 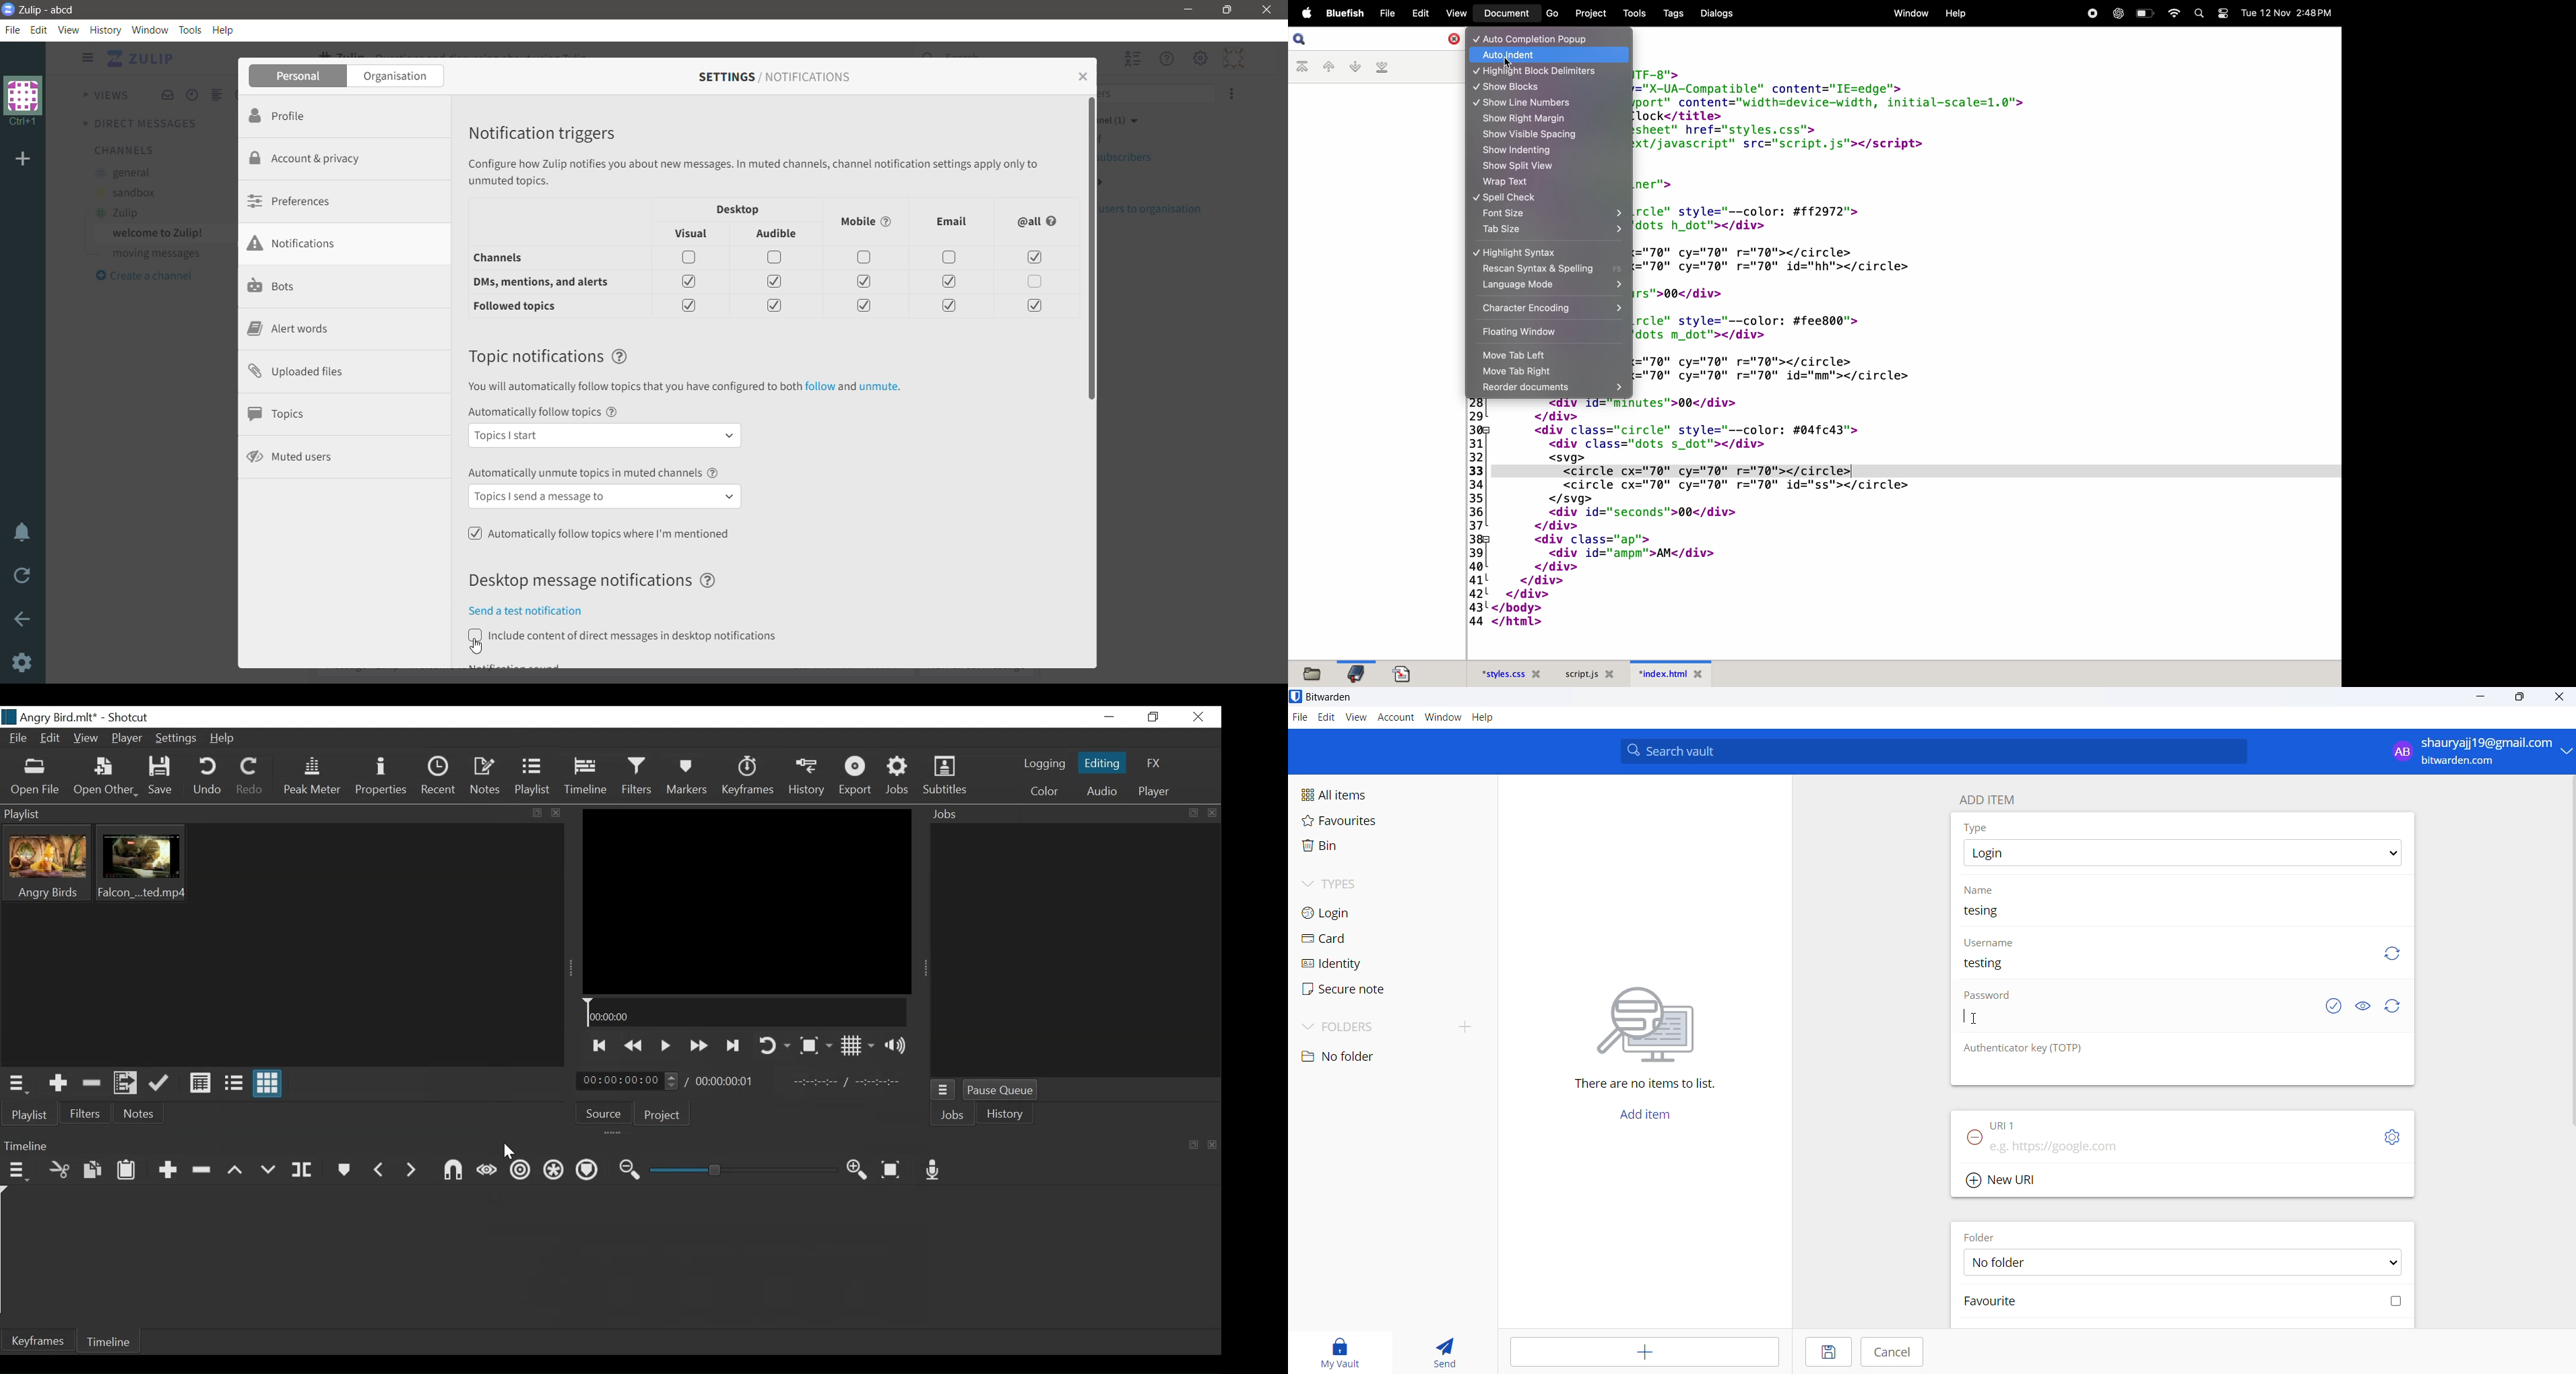 I want to click on File, so click(x=15, y=30).